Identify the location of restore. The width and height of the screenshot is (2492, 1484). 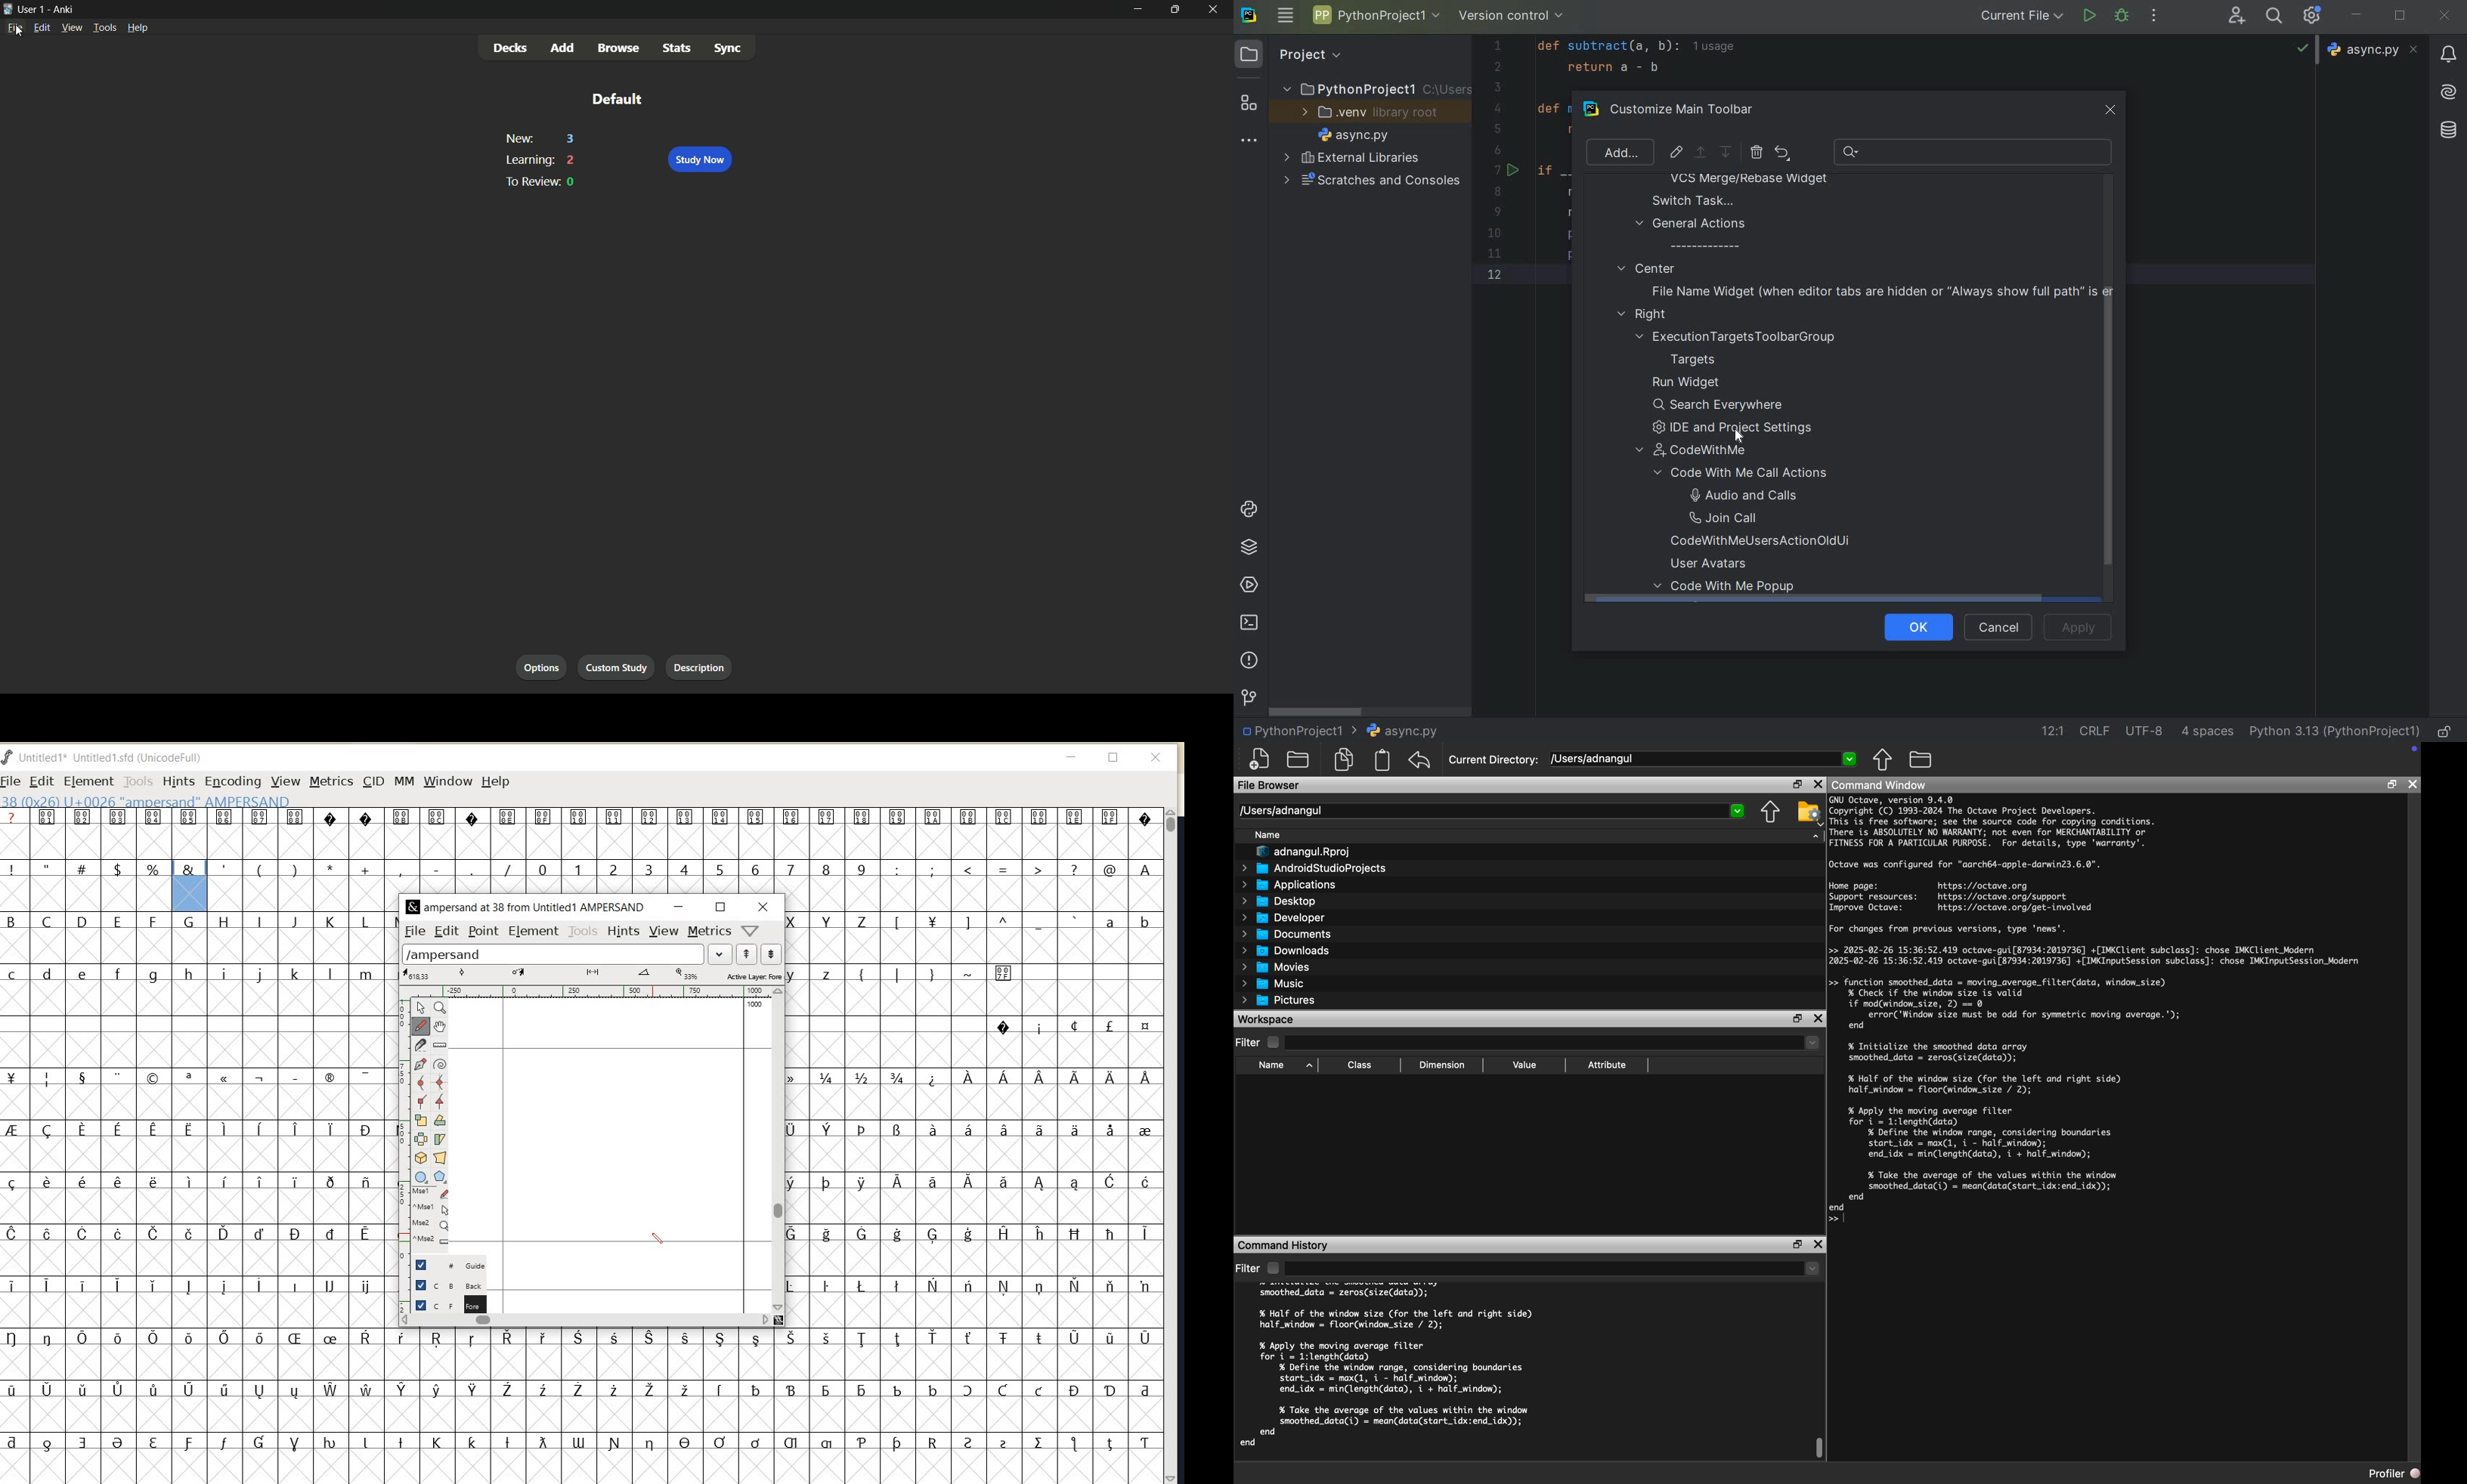
(1113, 758).